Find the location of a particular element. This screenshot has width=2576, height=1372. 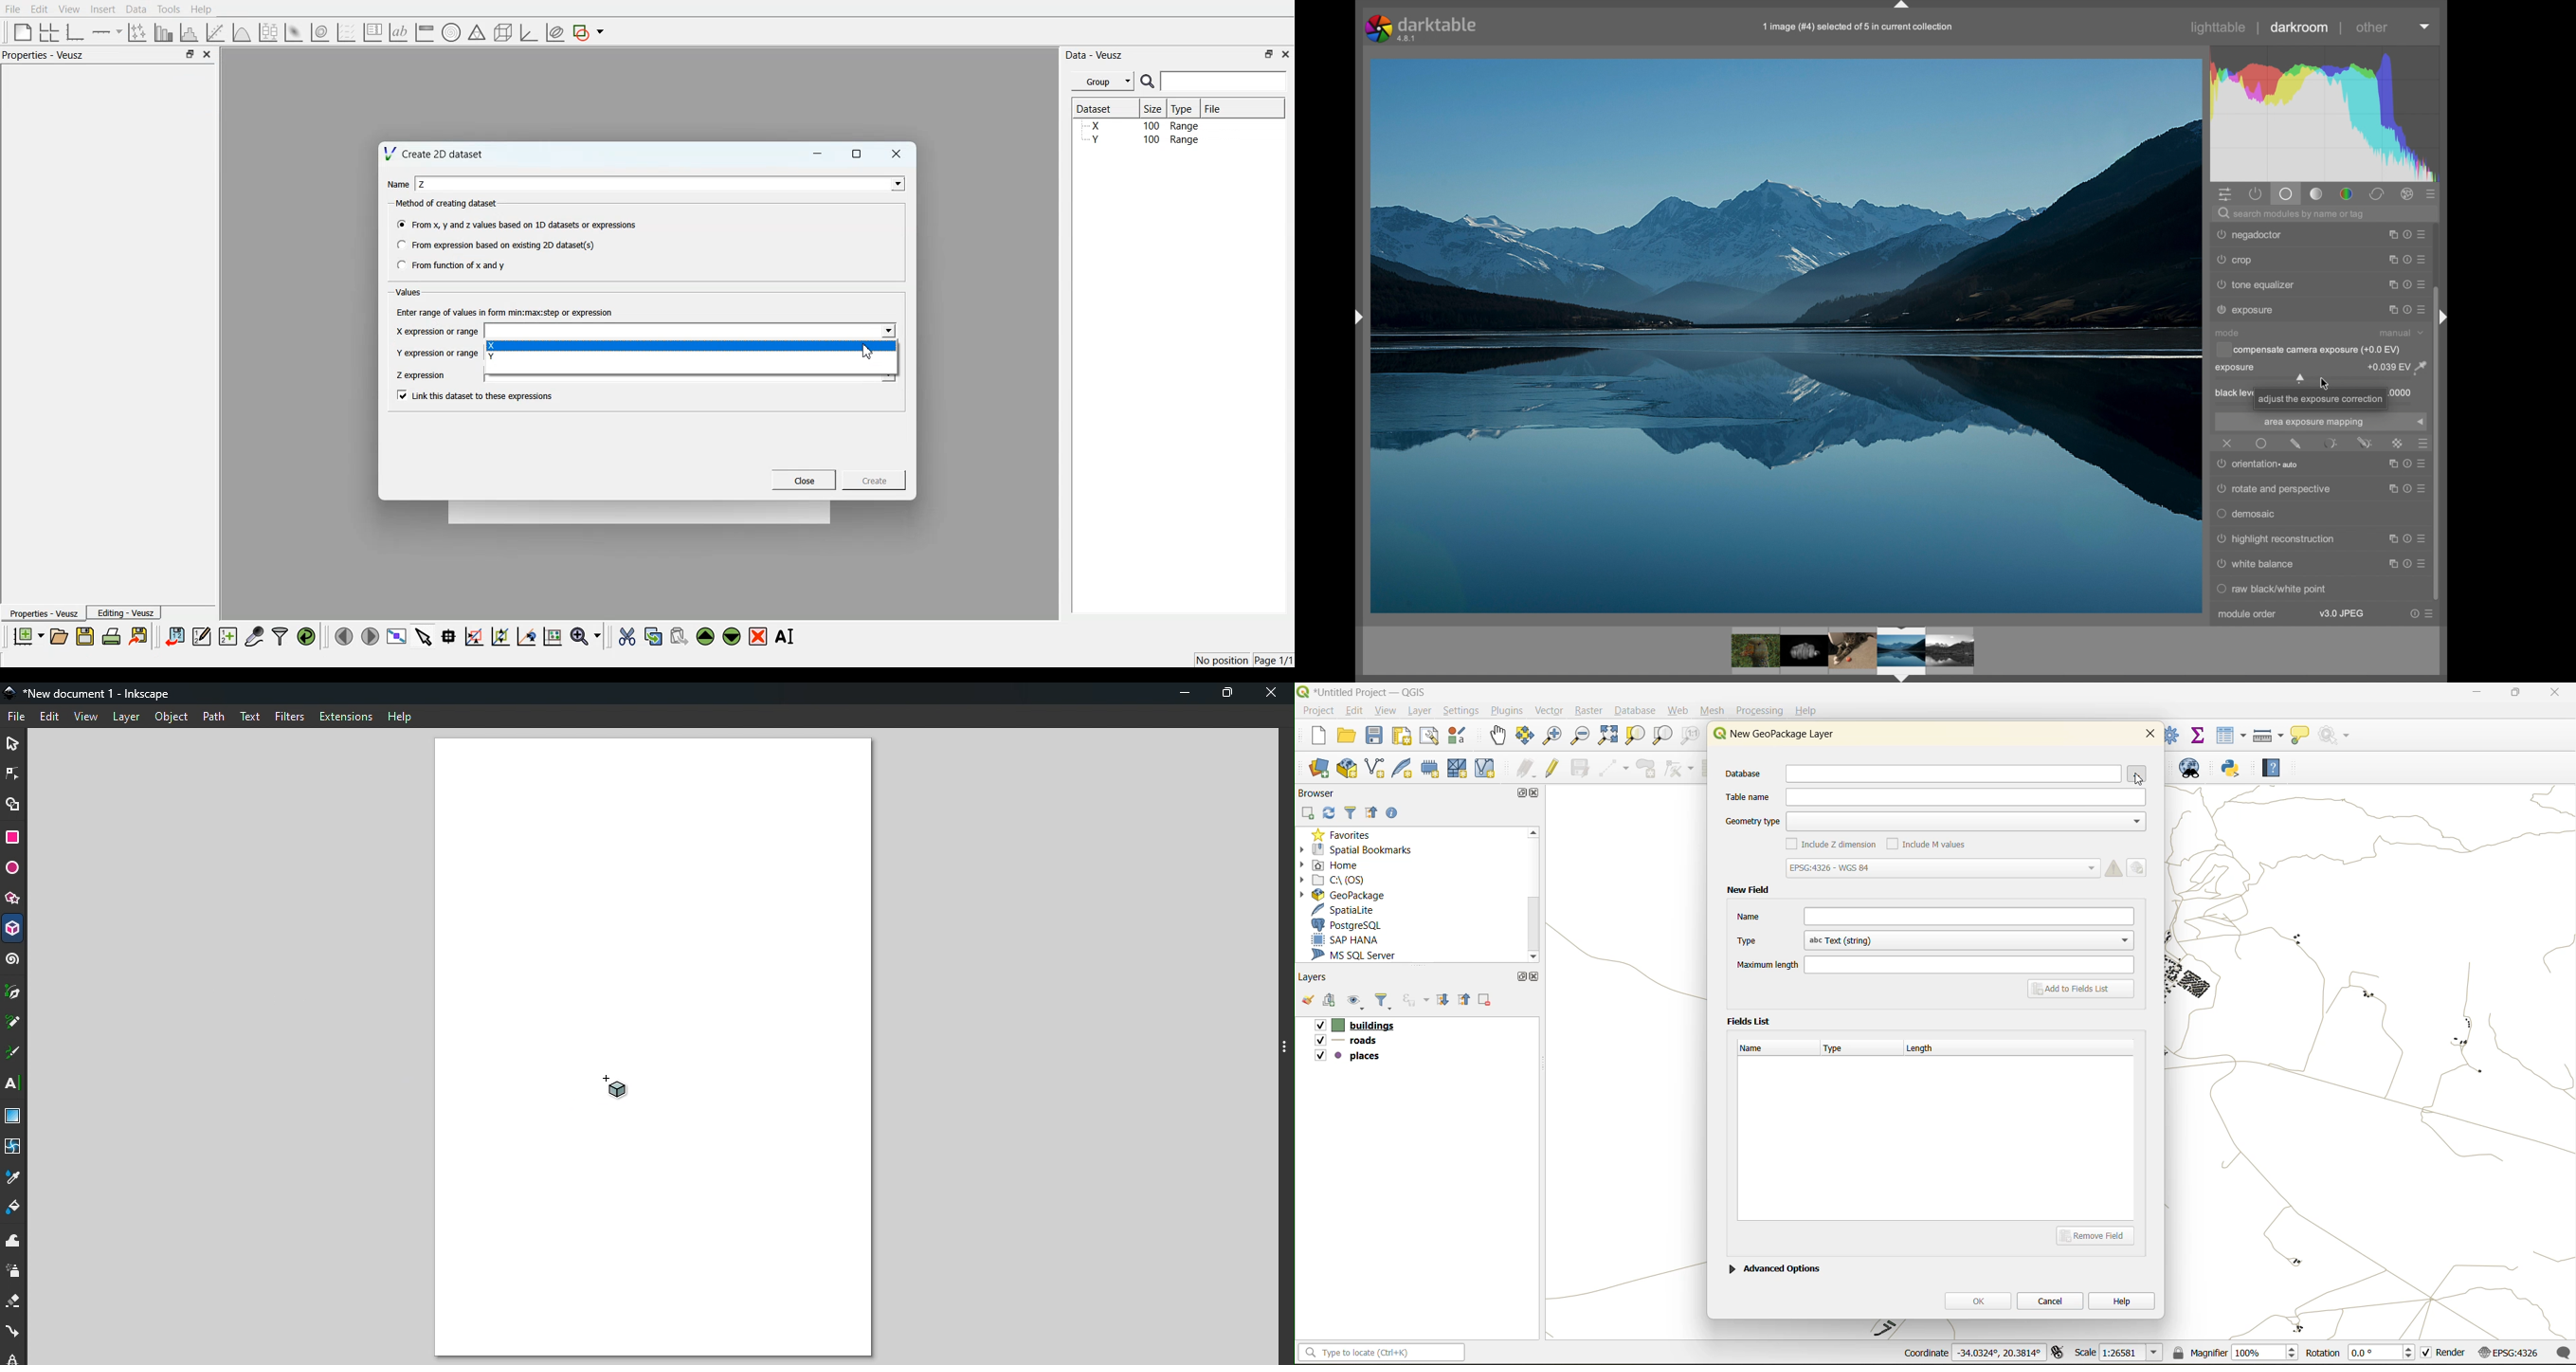

0.039 ev is located at coordinates (2397, 368).